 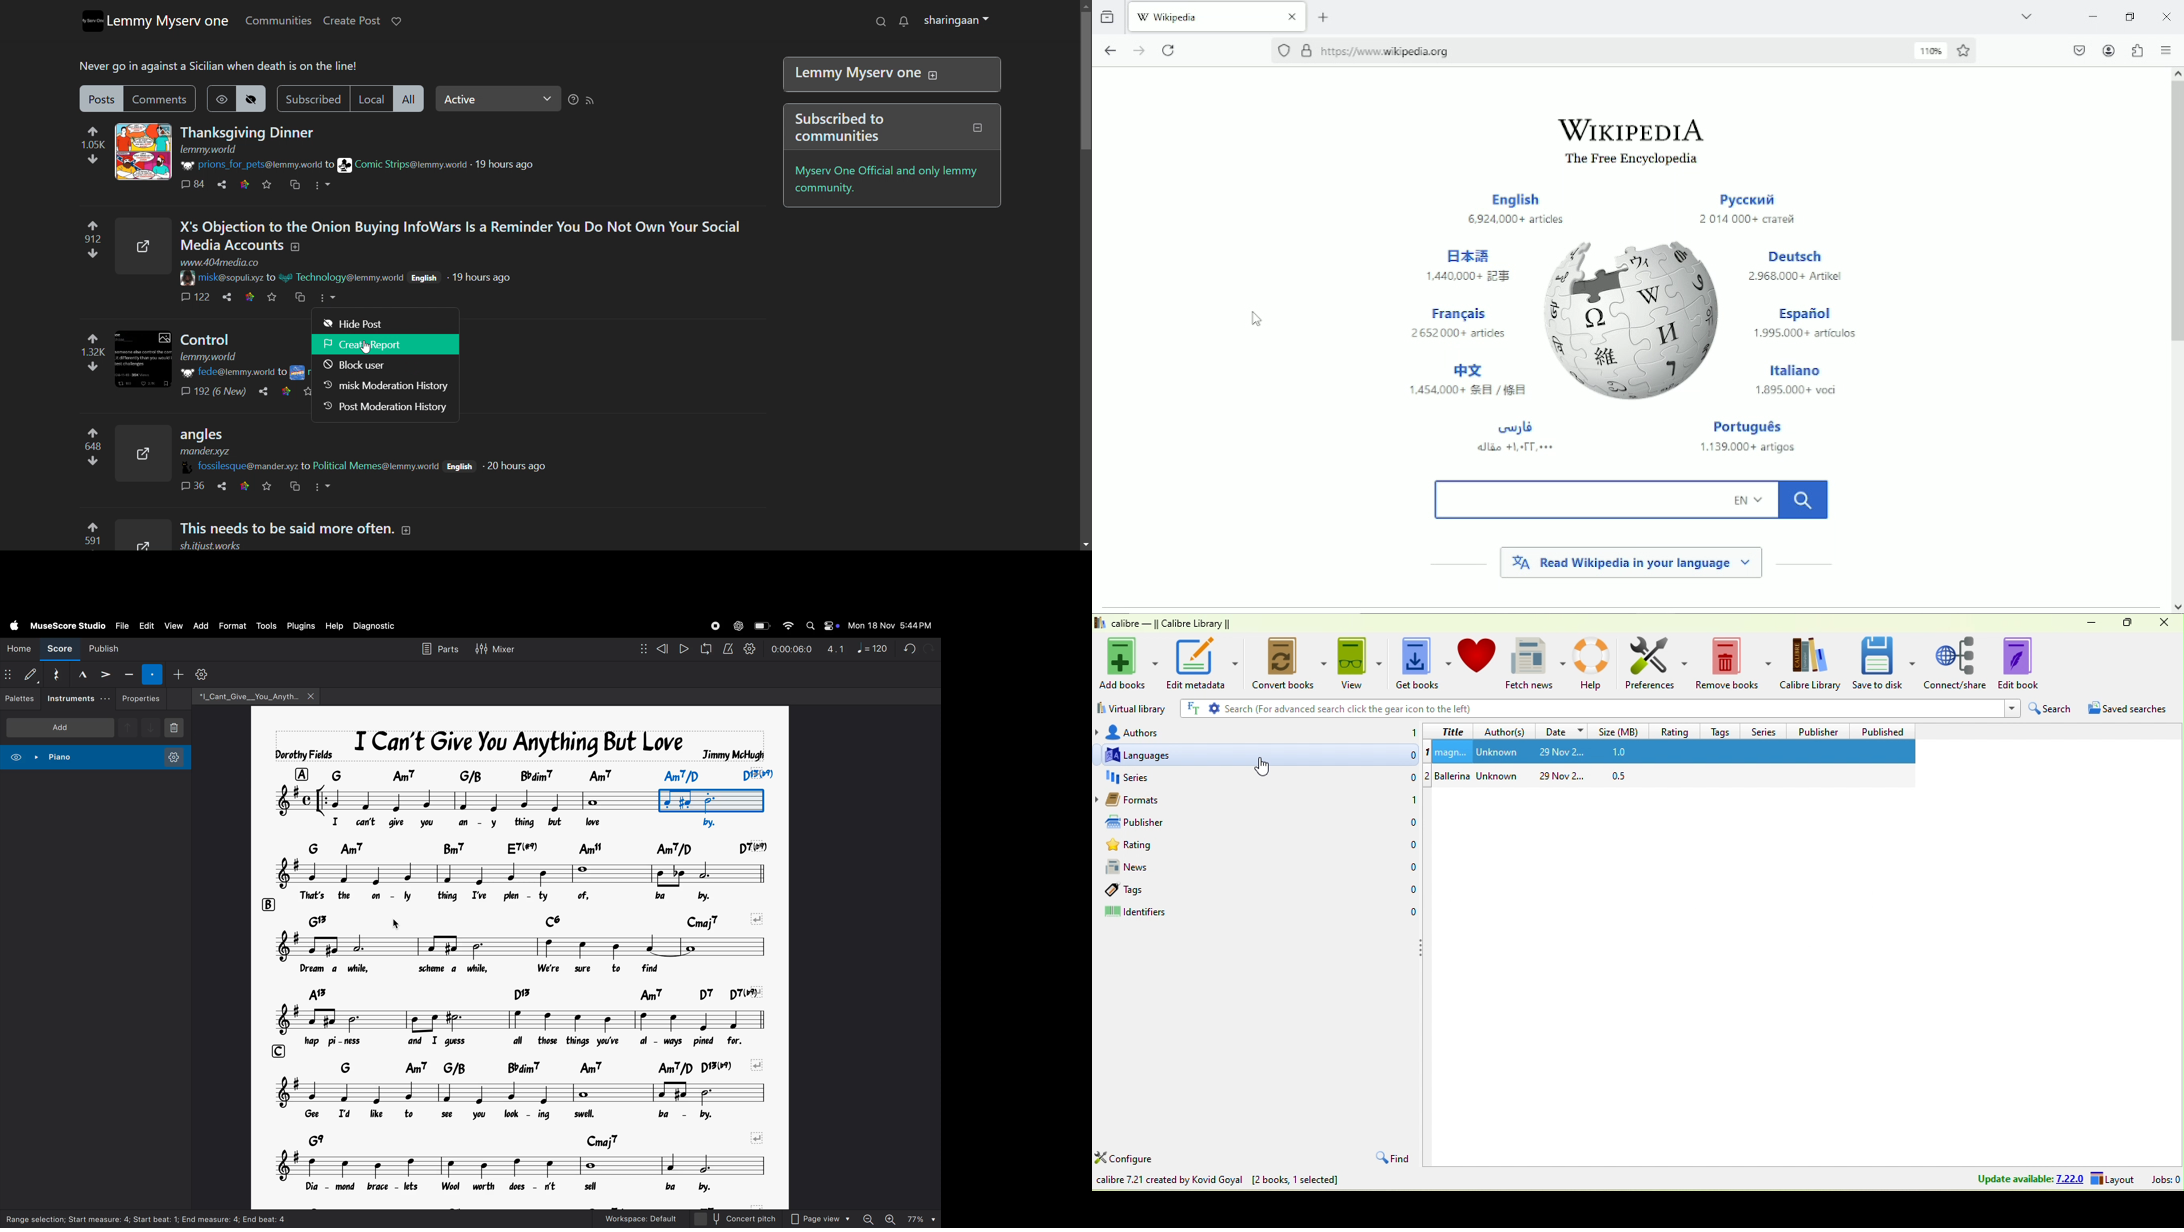 I want to click on go forward, so click(x=1138, y=51).